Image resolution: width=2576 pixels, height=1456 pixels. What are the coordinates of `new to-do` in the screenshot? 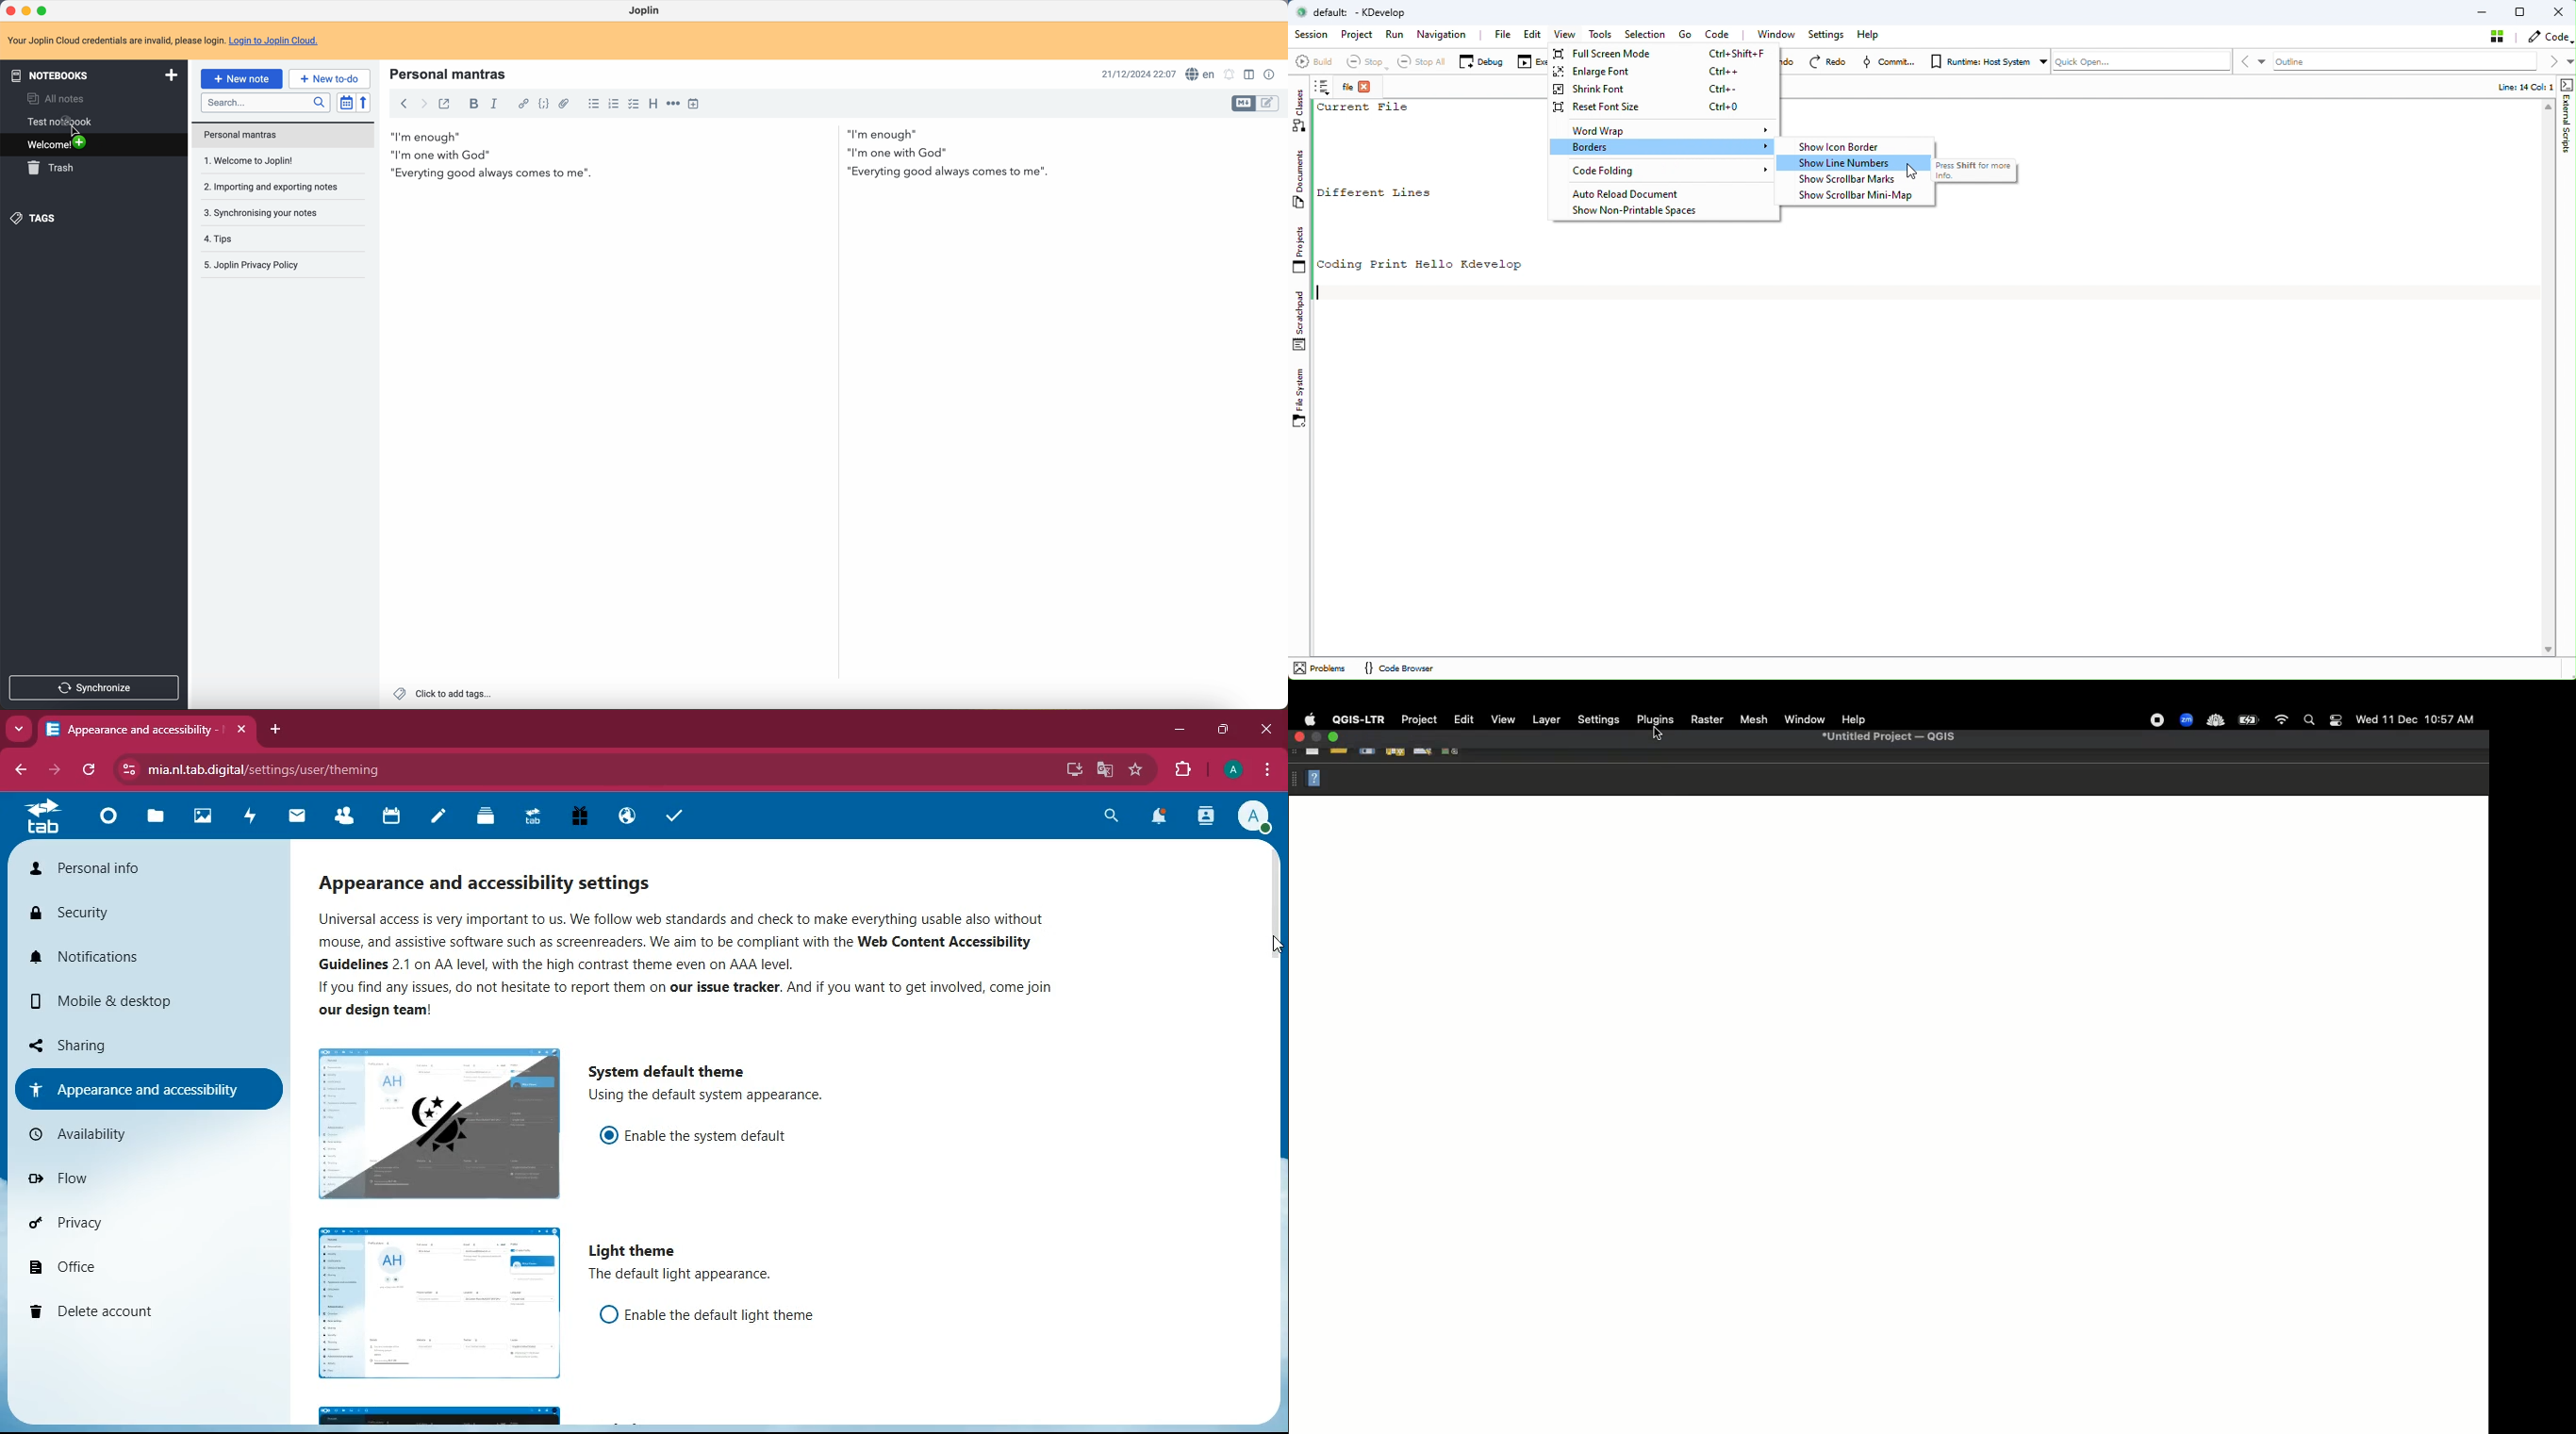 It's located at (329, 78).